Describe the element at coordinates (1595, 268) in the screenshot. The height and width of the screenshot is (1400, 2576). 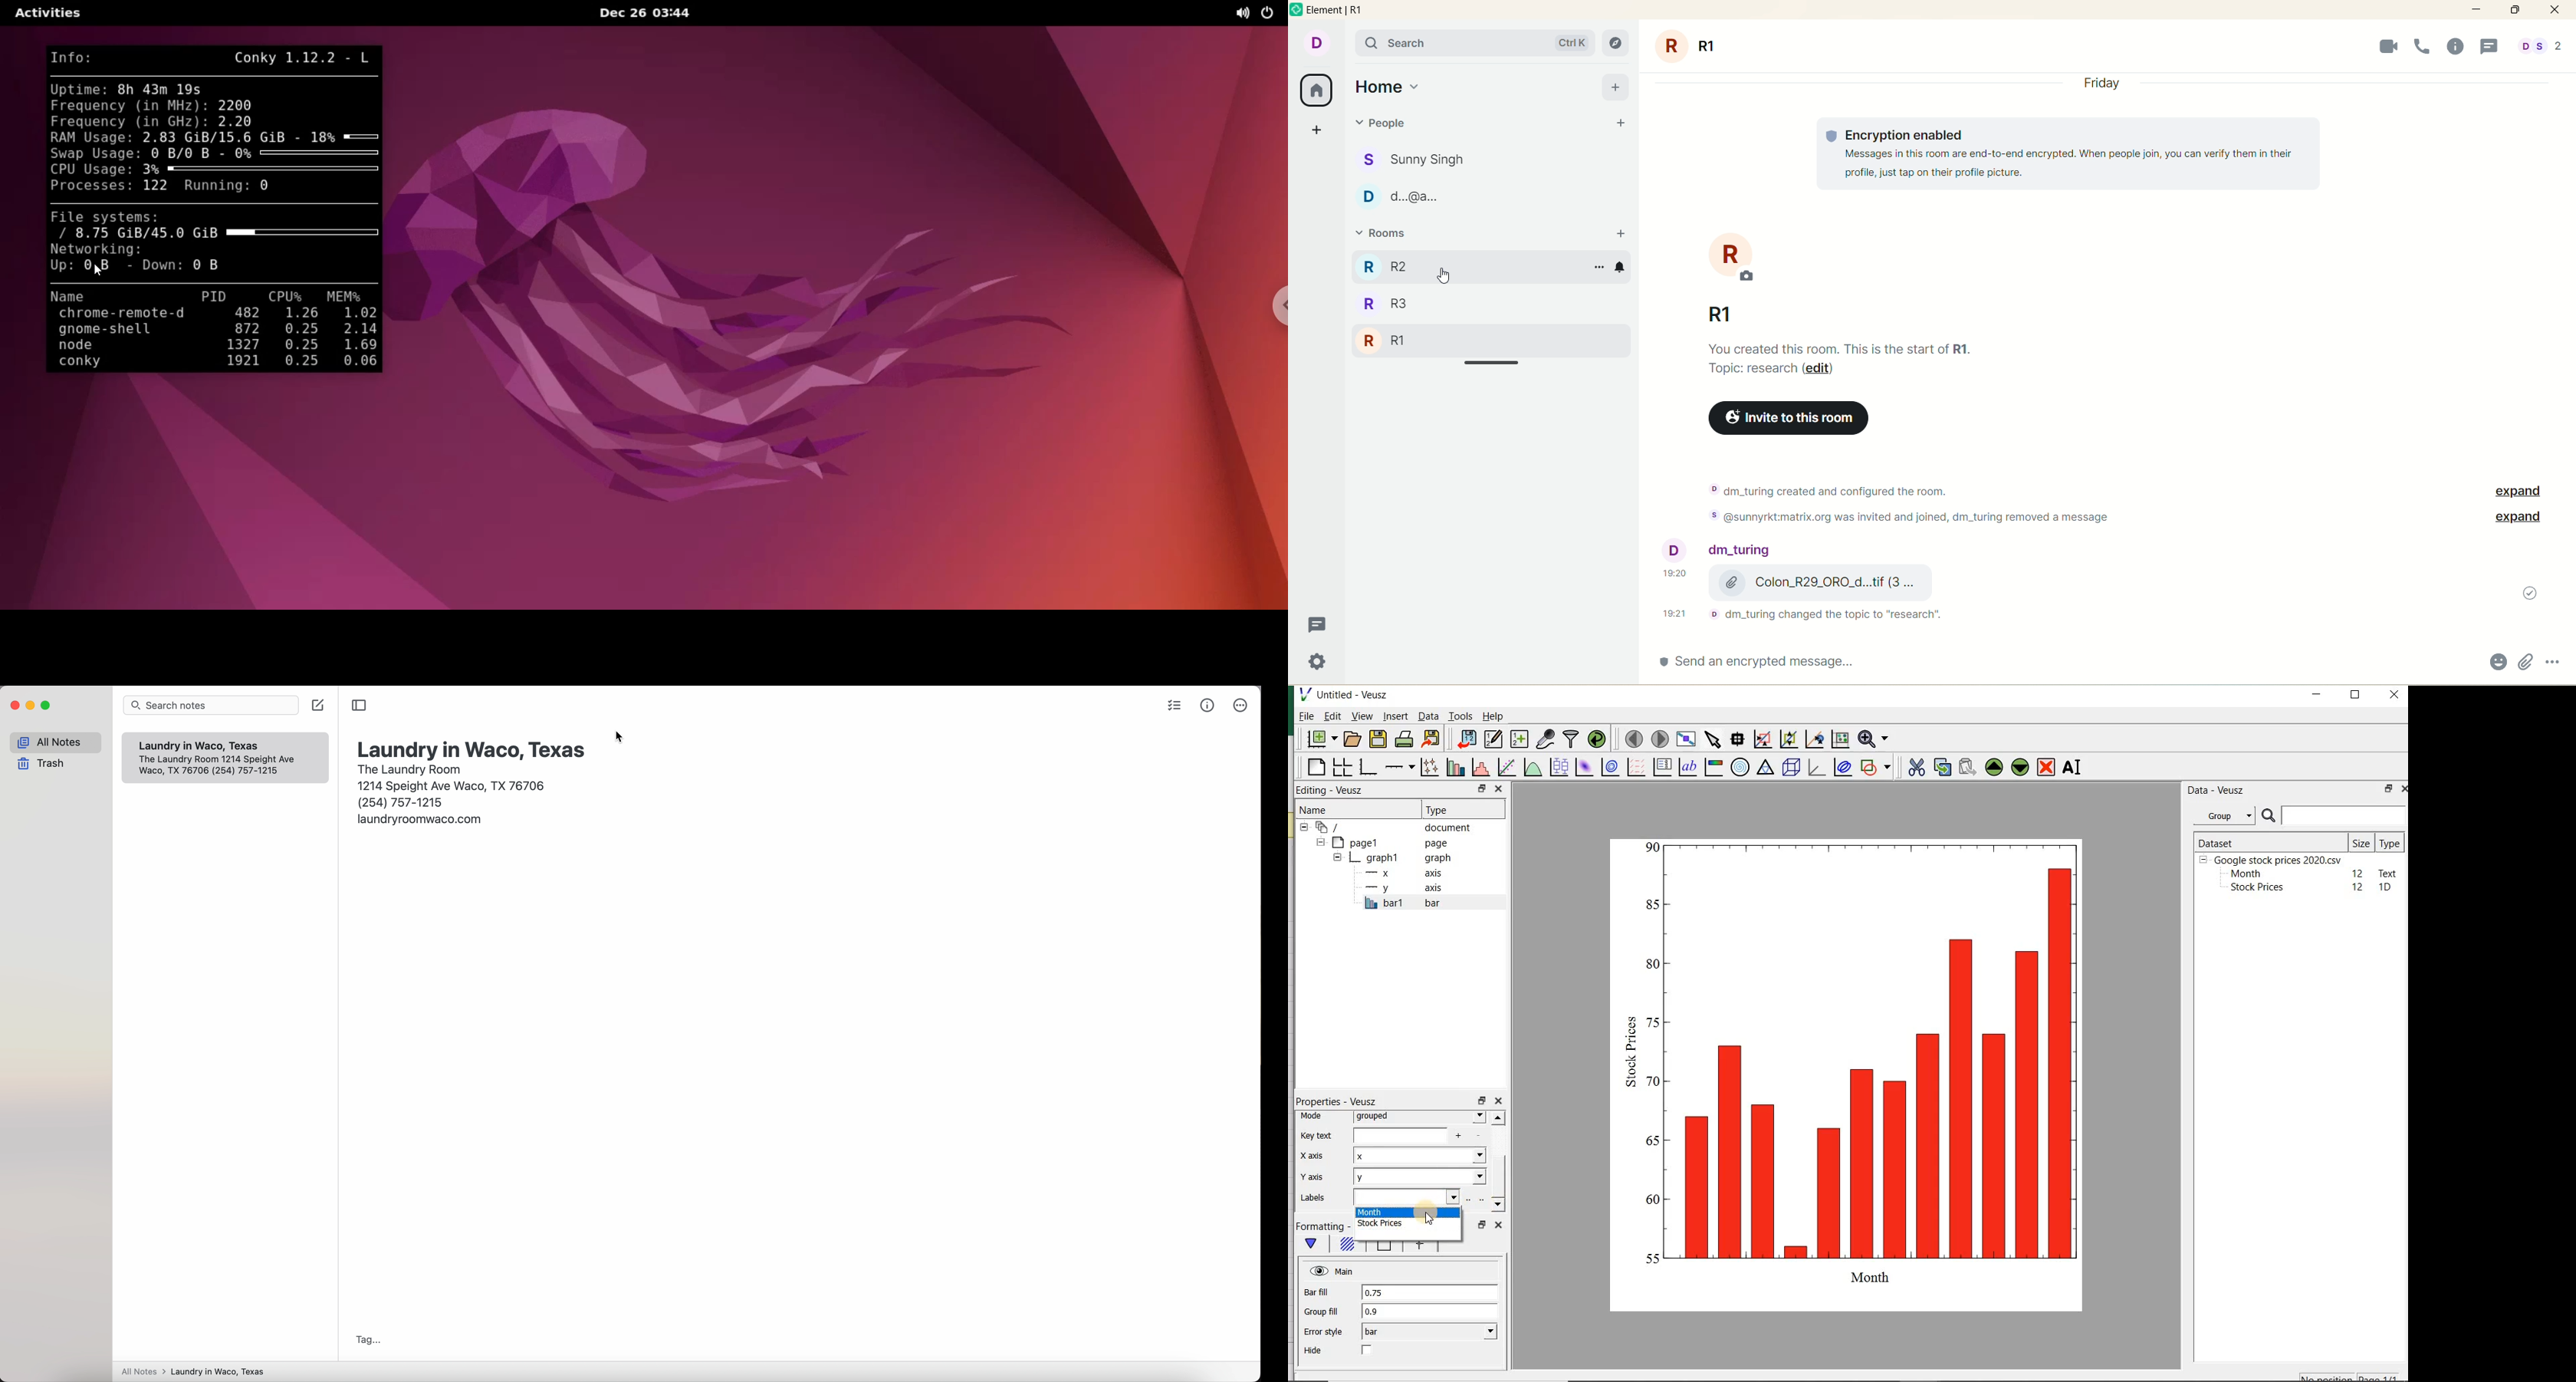
I see `options` at that location.